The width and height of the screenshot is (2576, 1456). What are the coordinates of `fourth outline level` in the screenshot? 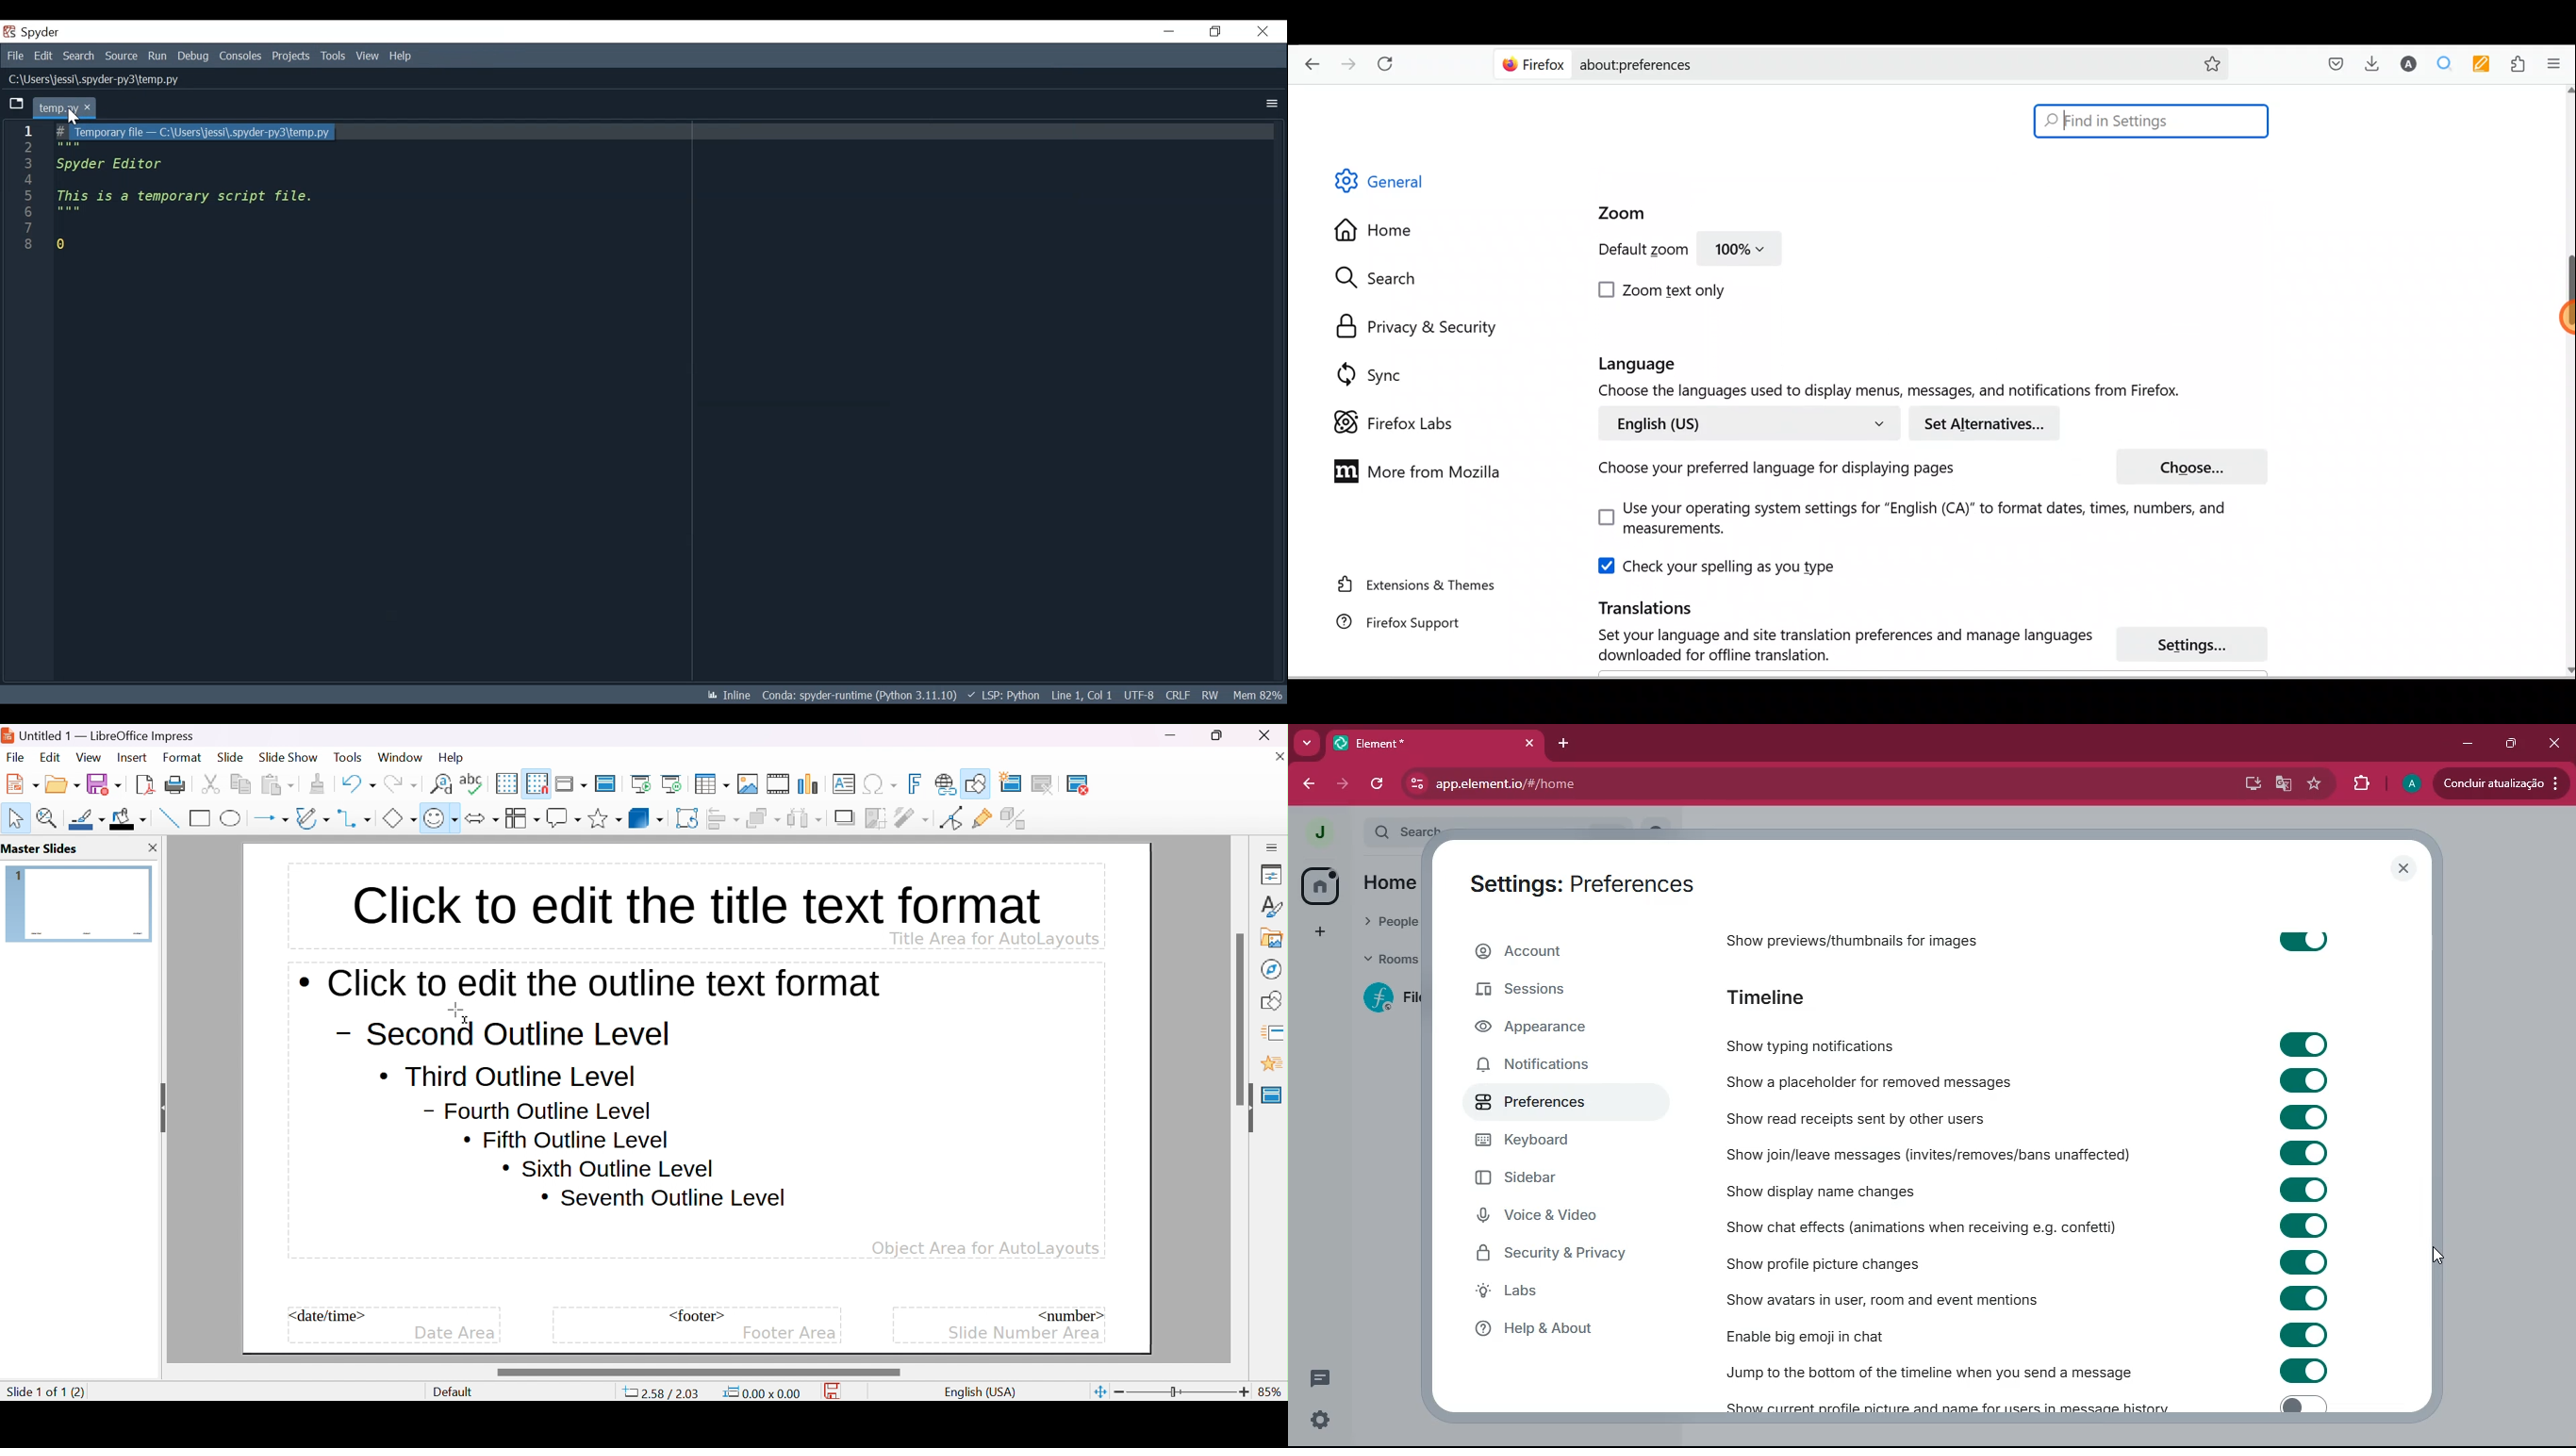 It's located at (538, 1110).